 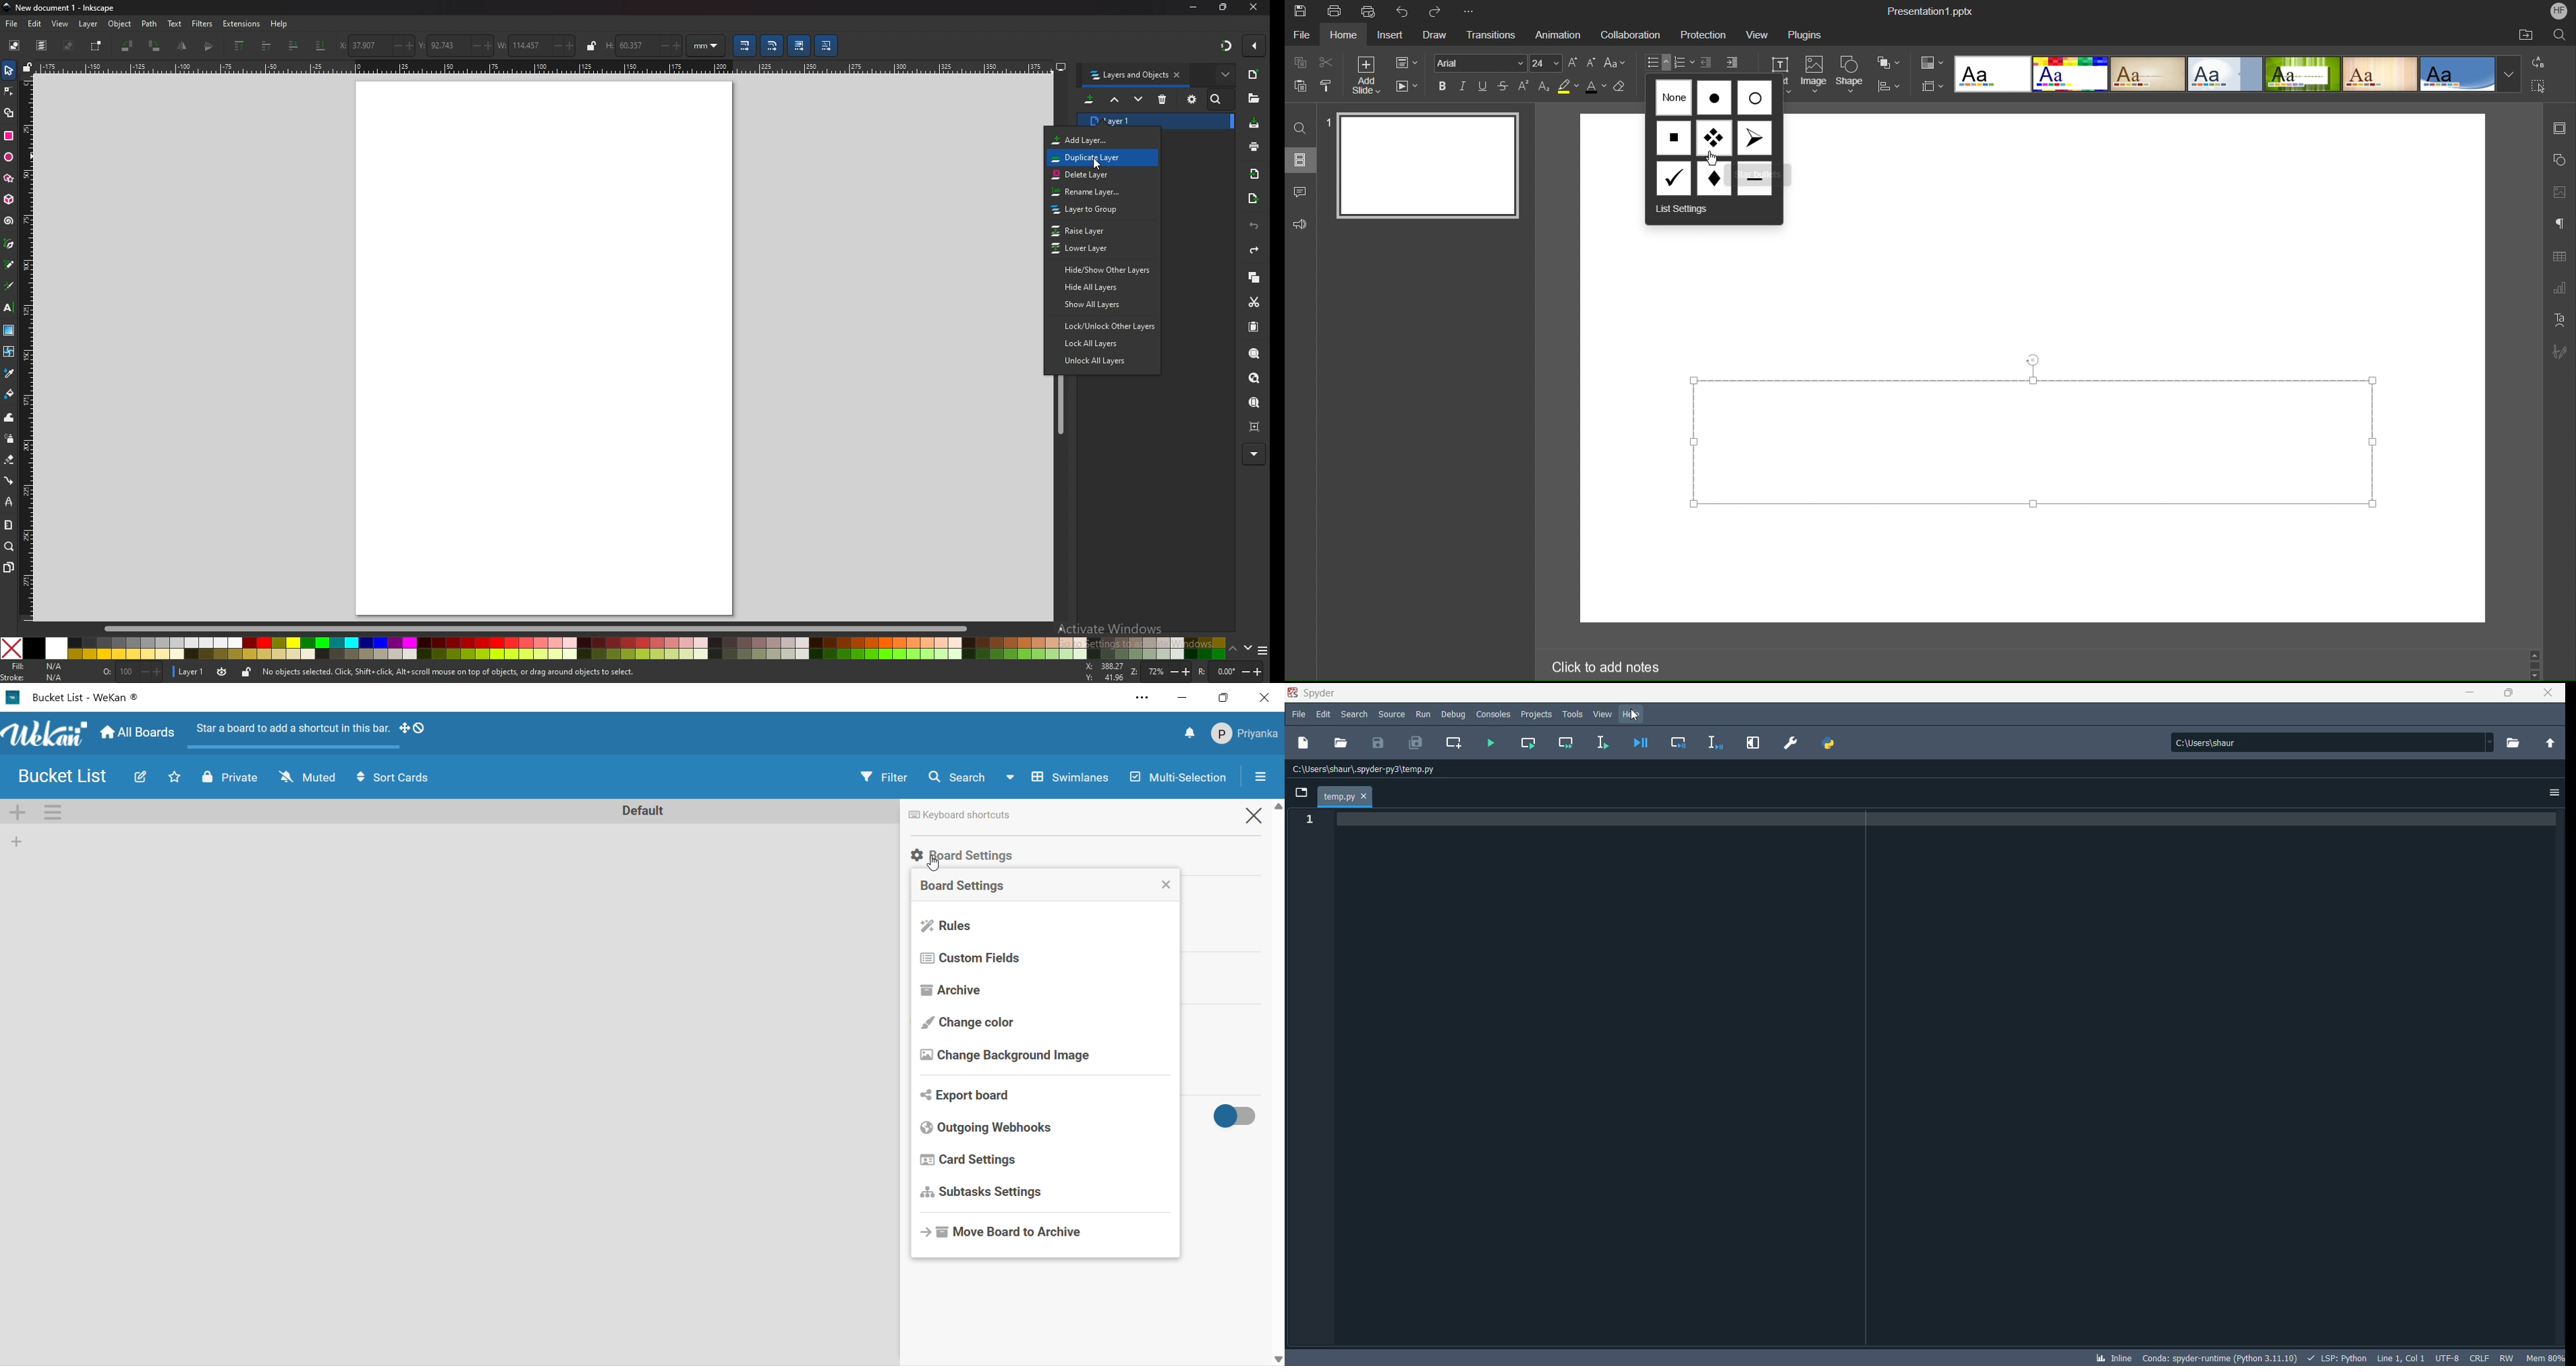 I want to click on Quick Print, so click(x=1369, y=11).